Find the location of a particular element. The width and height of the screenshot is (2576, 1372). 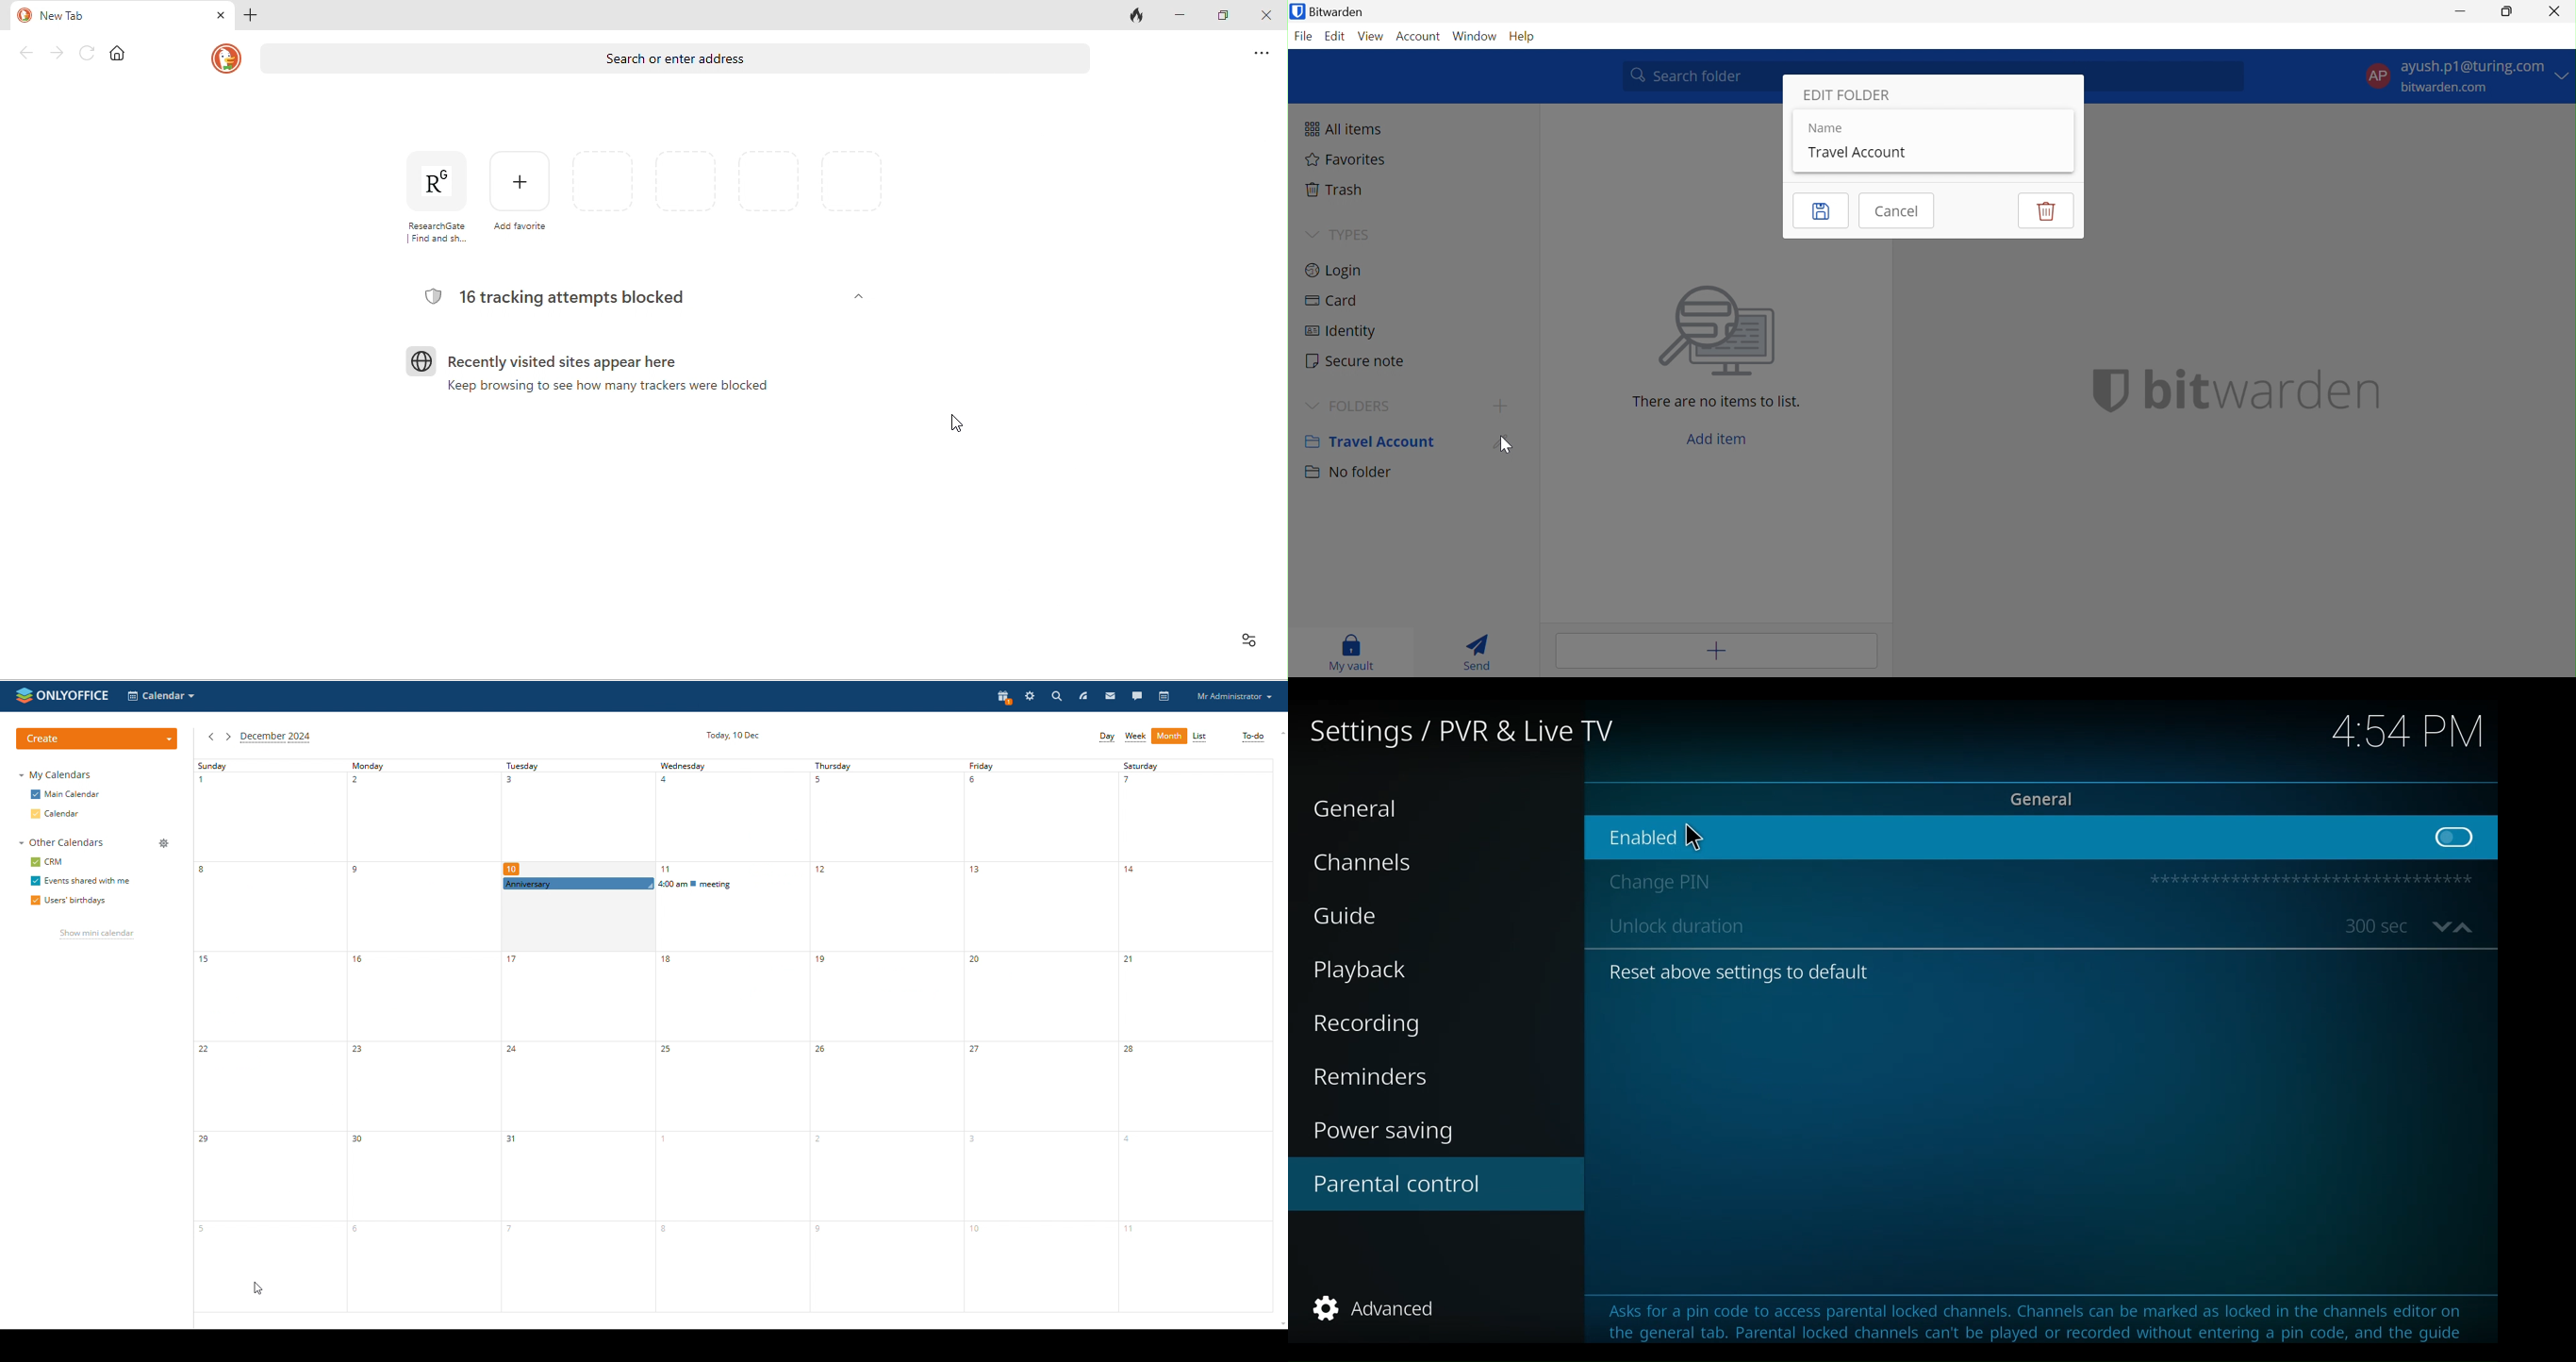

Parental control is located at coordinates (1436, 1183).